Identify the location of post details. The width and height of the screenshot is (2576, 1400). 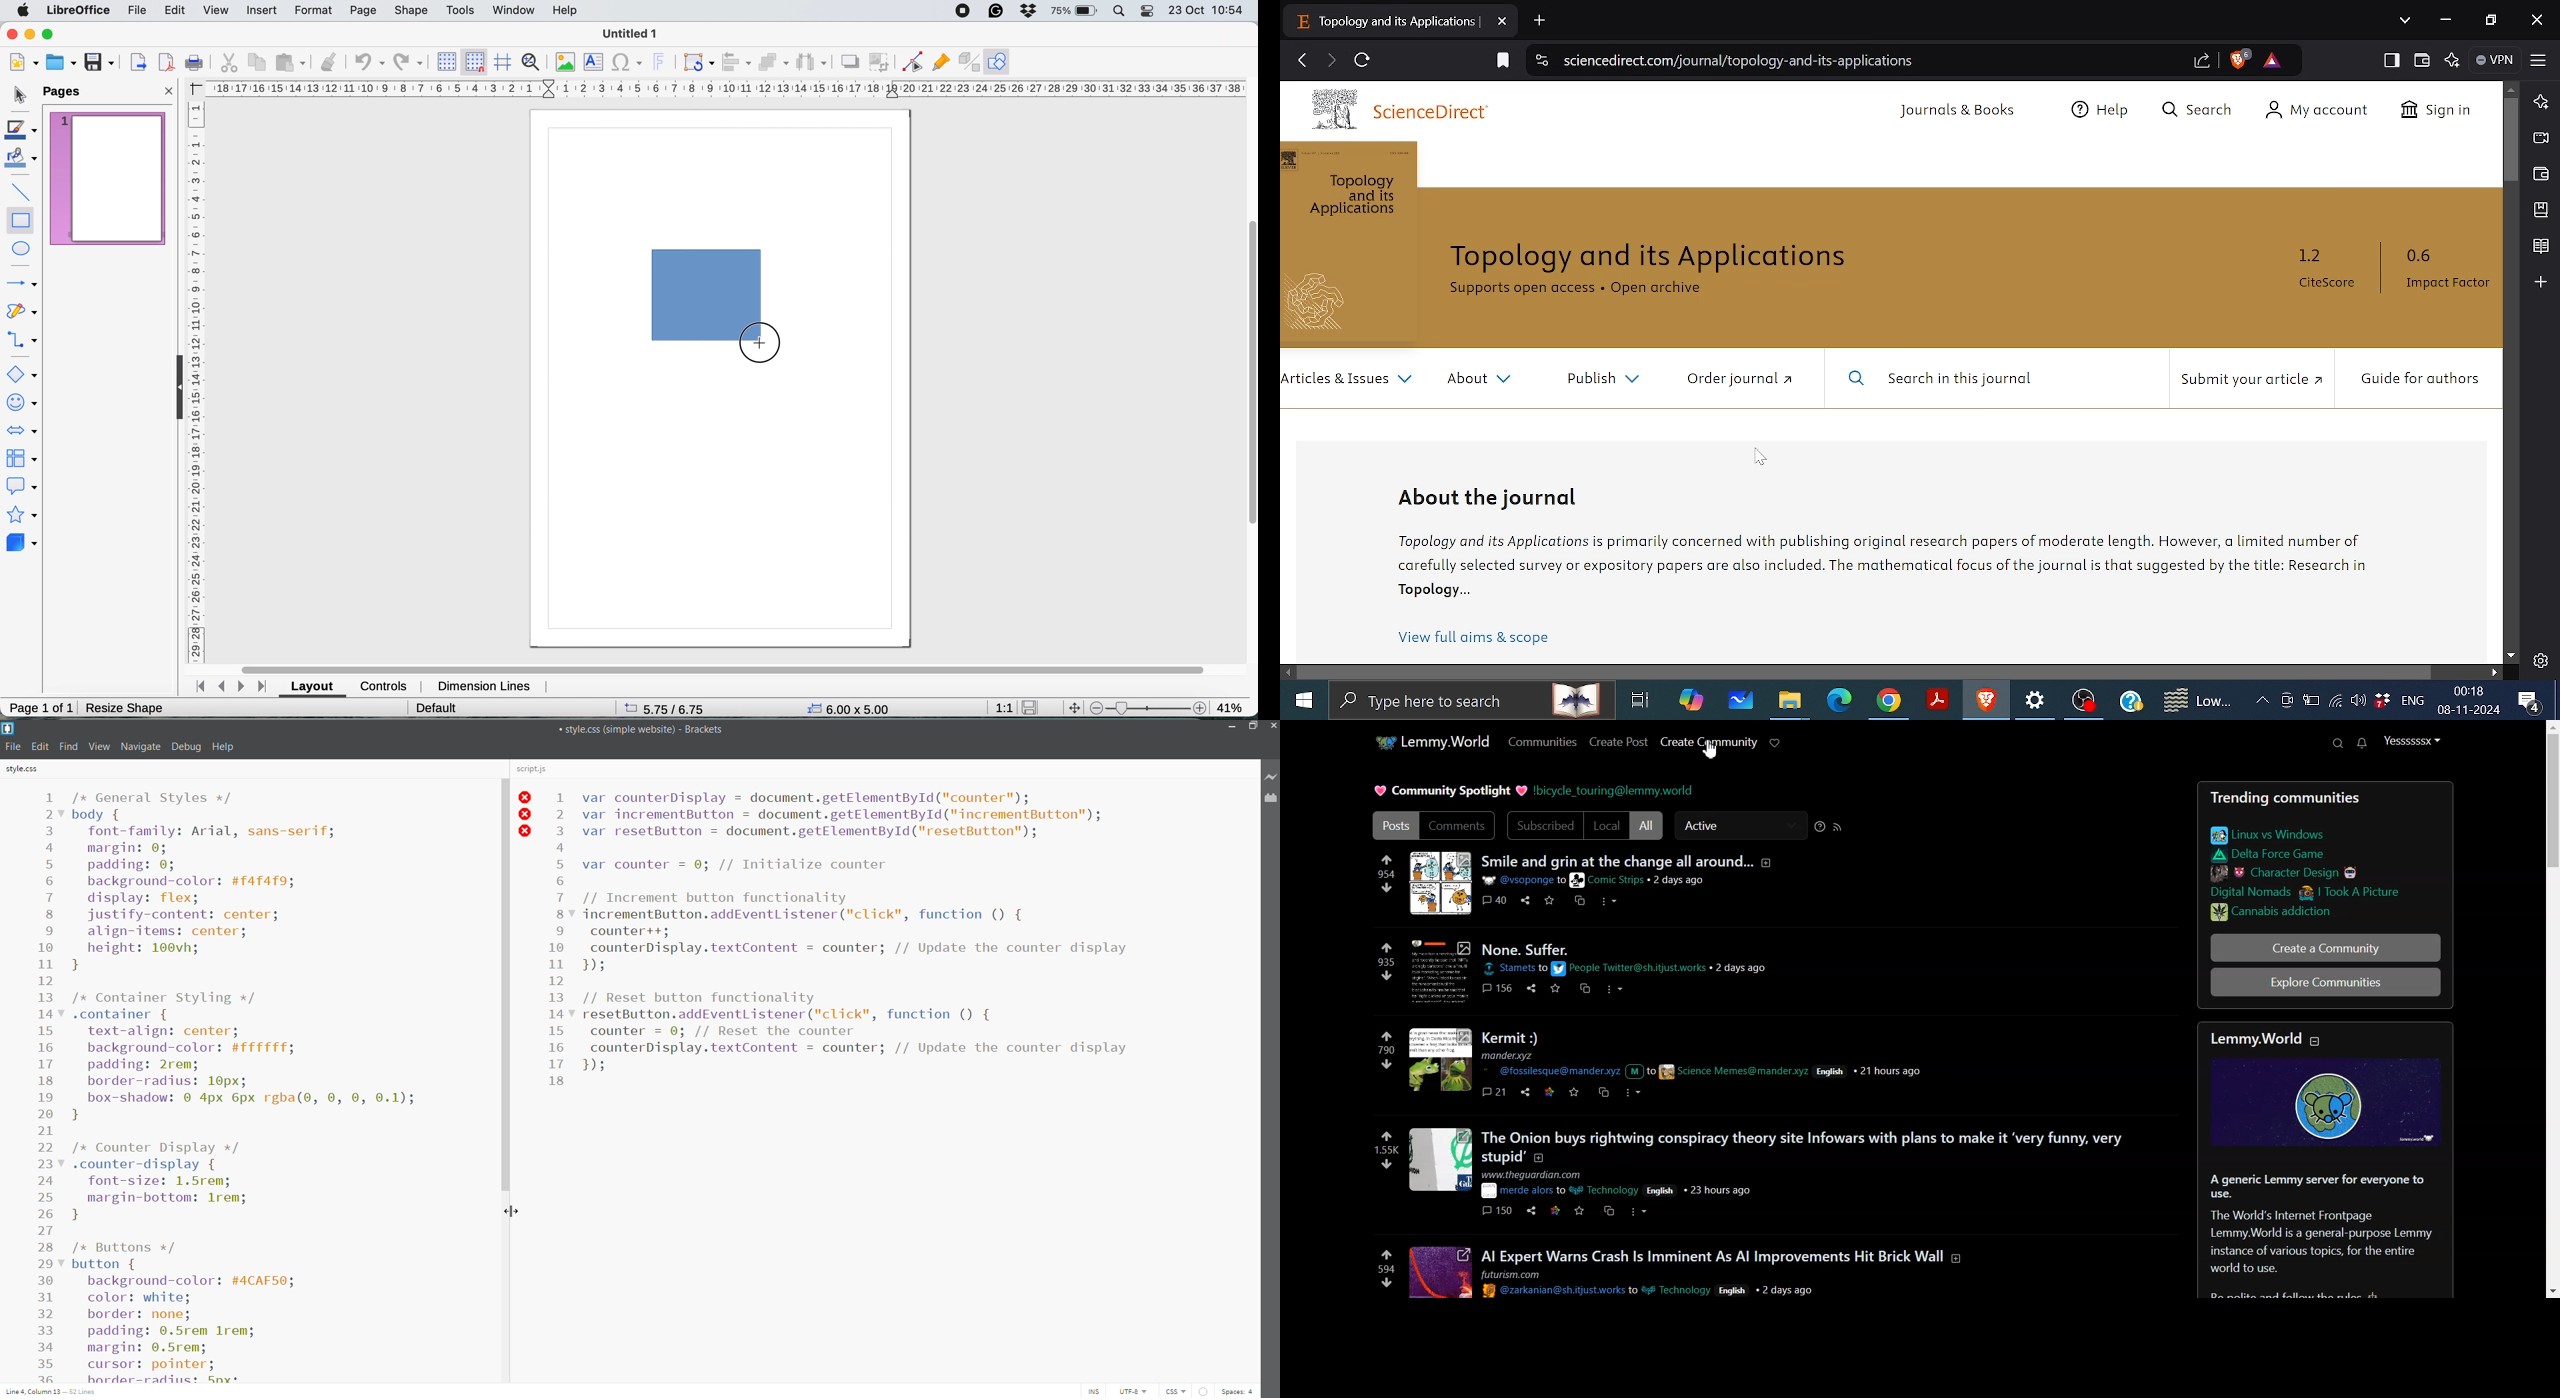
(1611, 881).